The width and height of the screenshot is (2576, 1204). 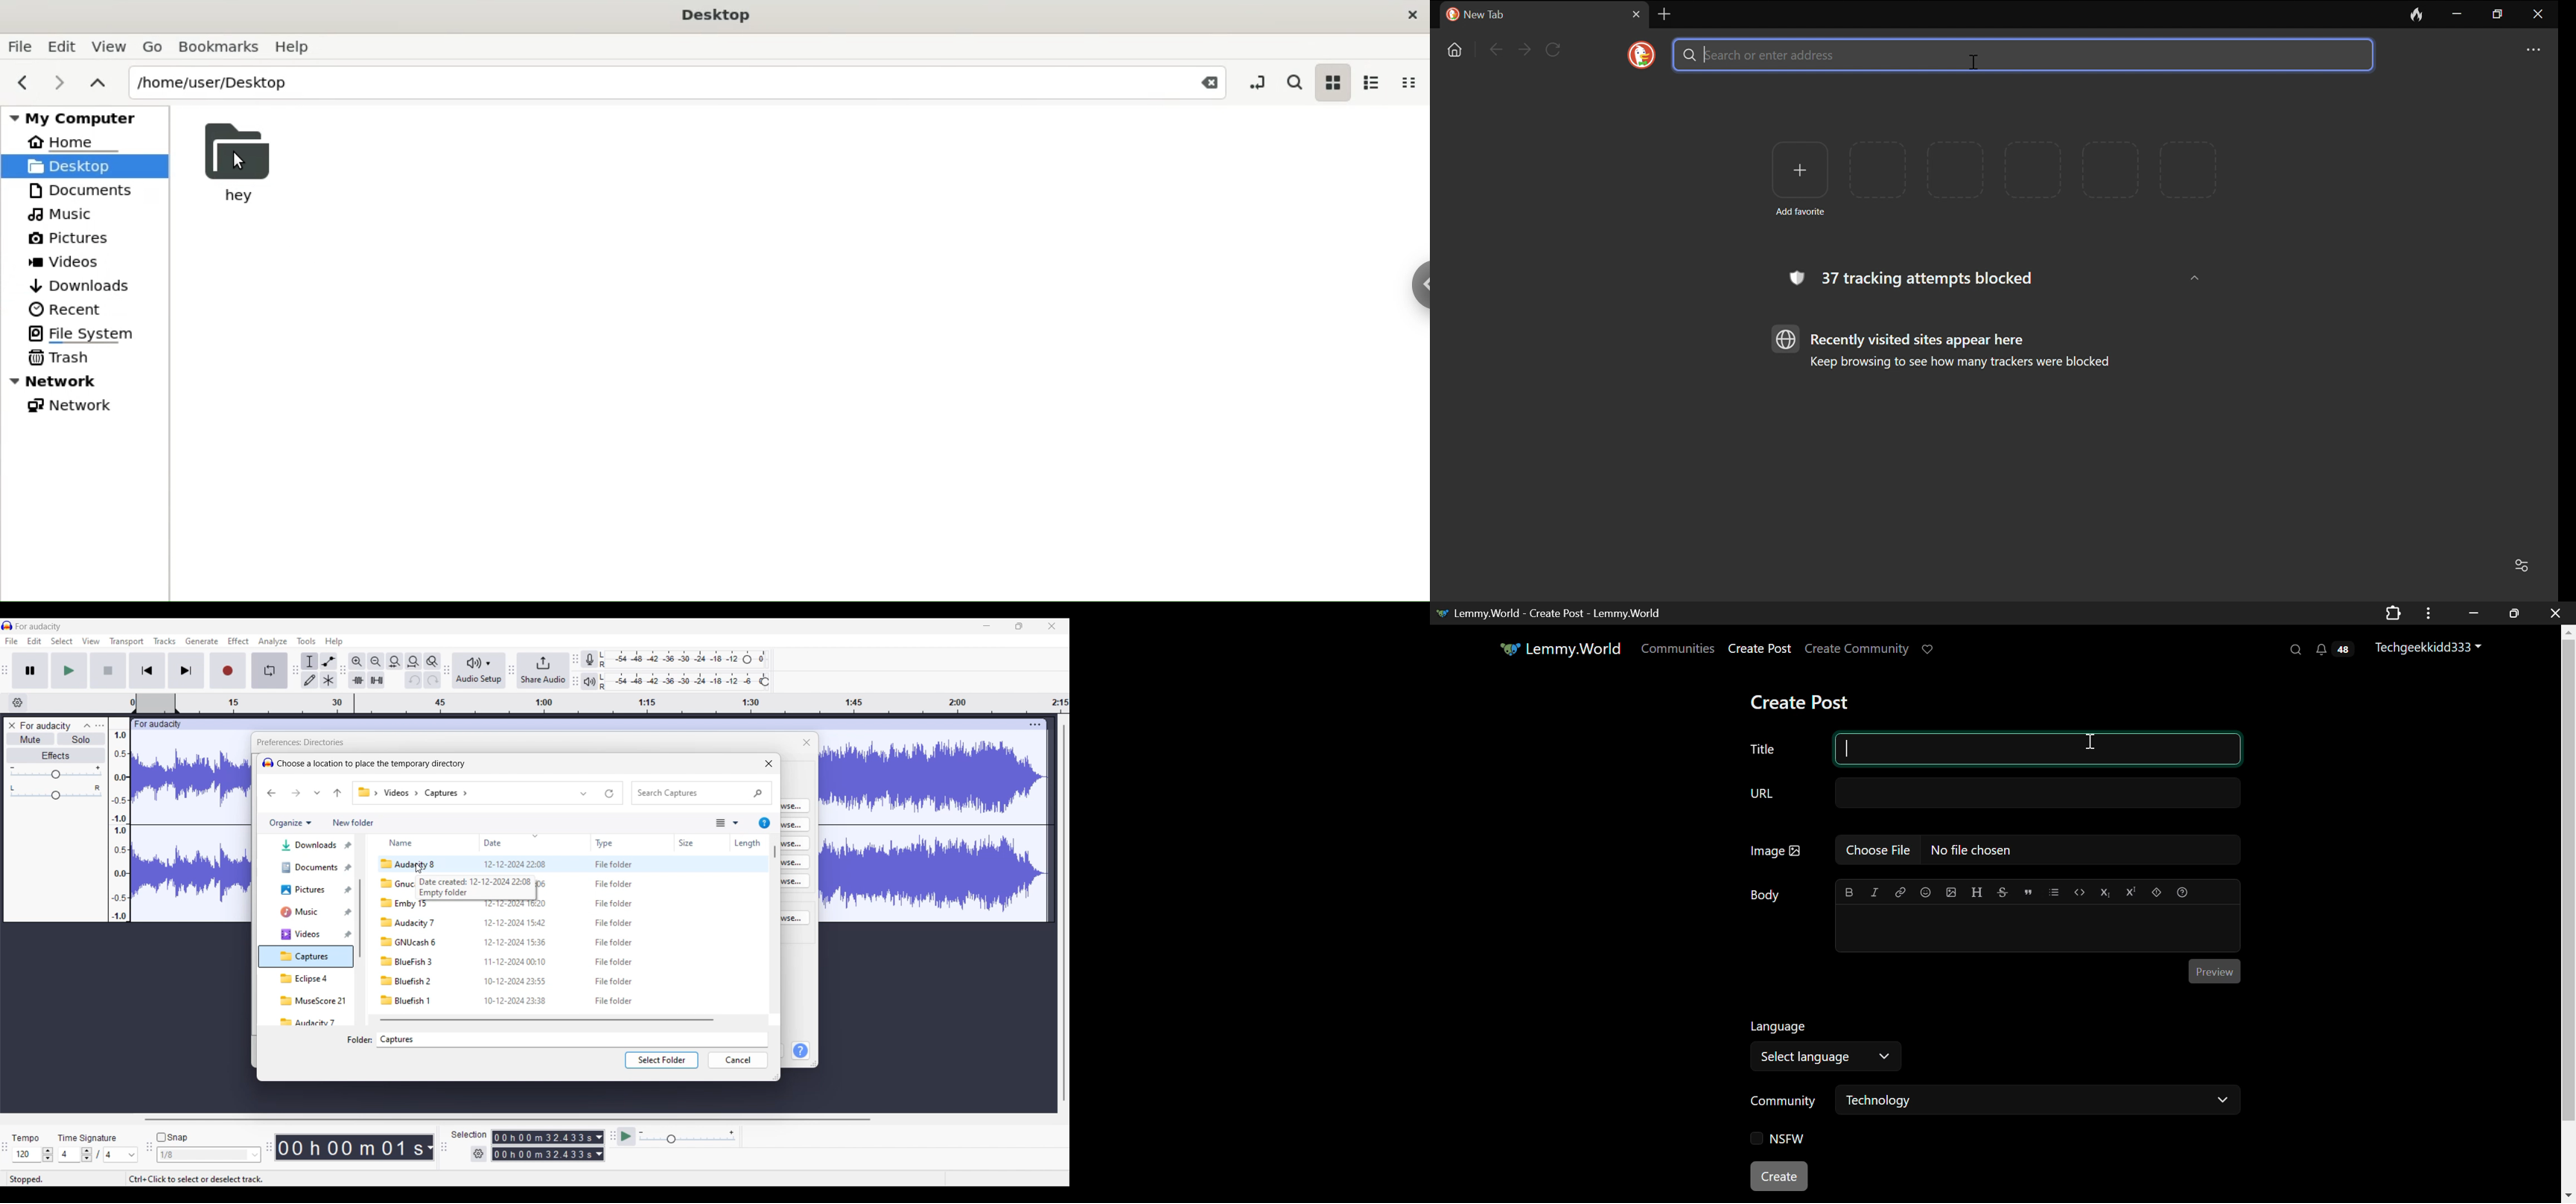 What do you see at coordinates (306, 978) in the screenshot?
I see `eclipse 4` at bounding box center [306, 978].